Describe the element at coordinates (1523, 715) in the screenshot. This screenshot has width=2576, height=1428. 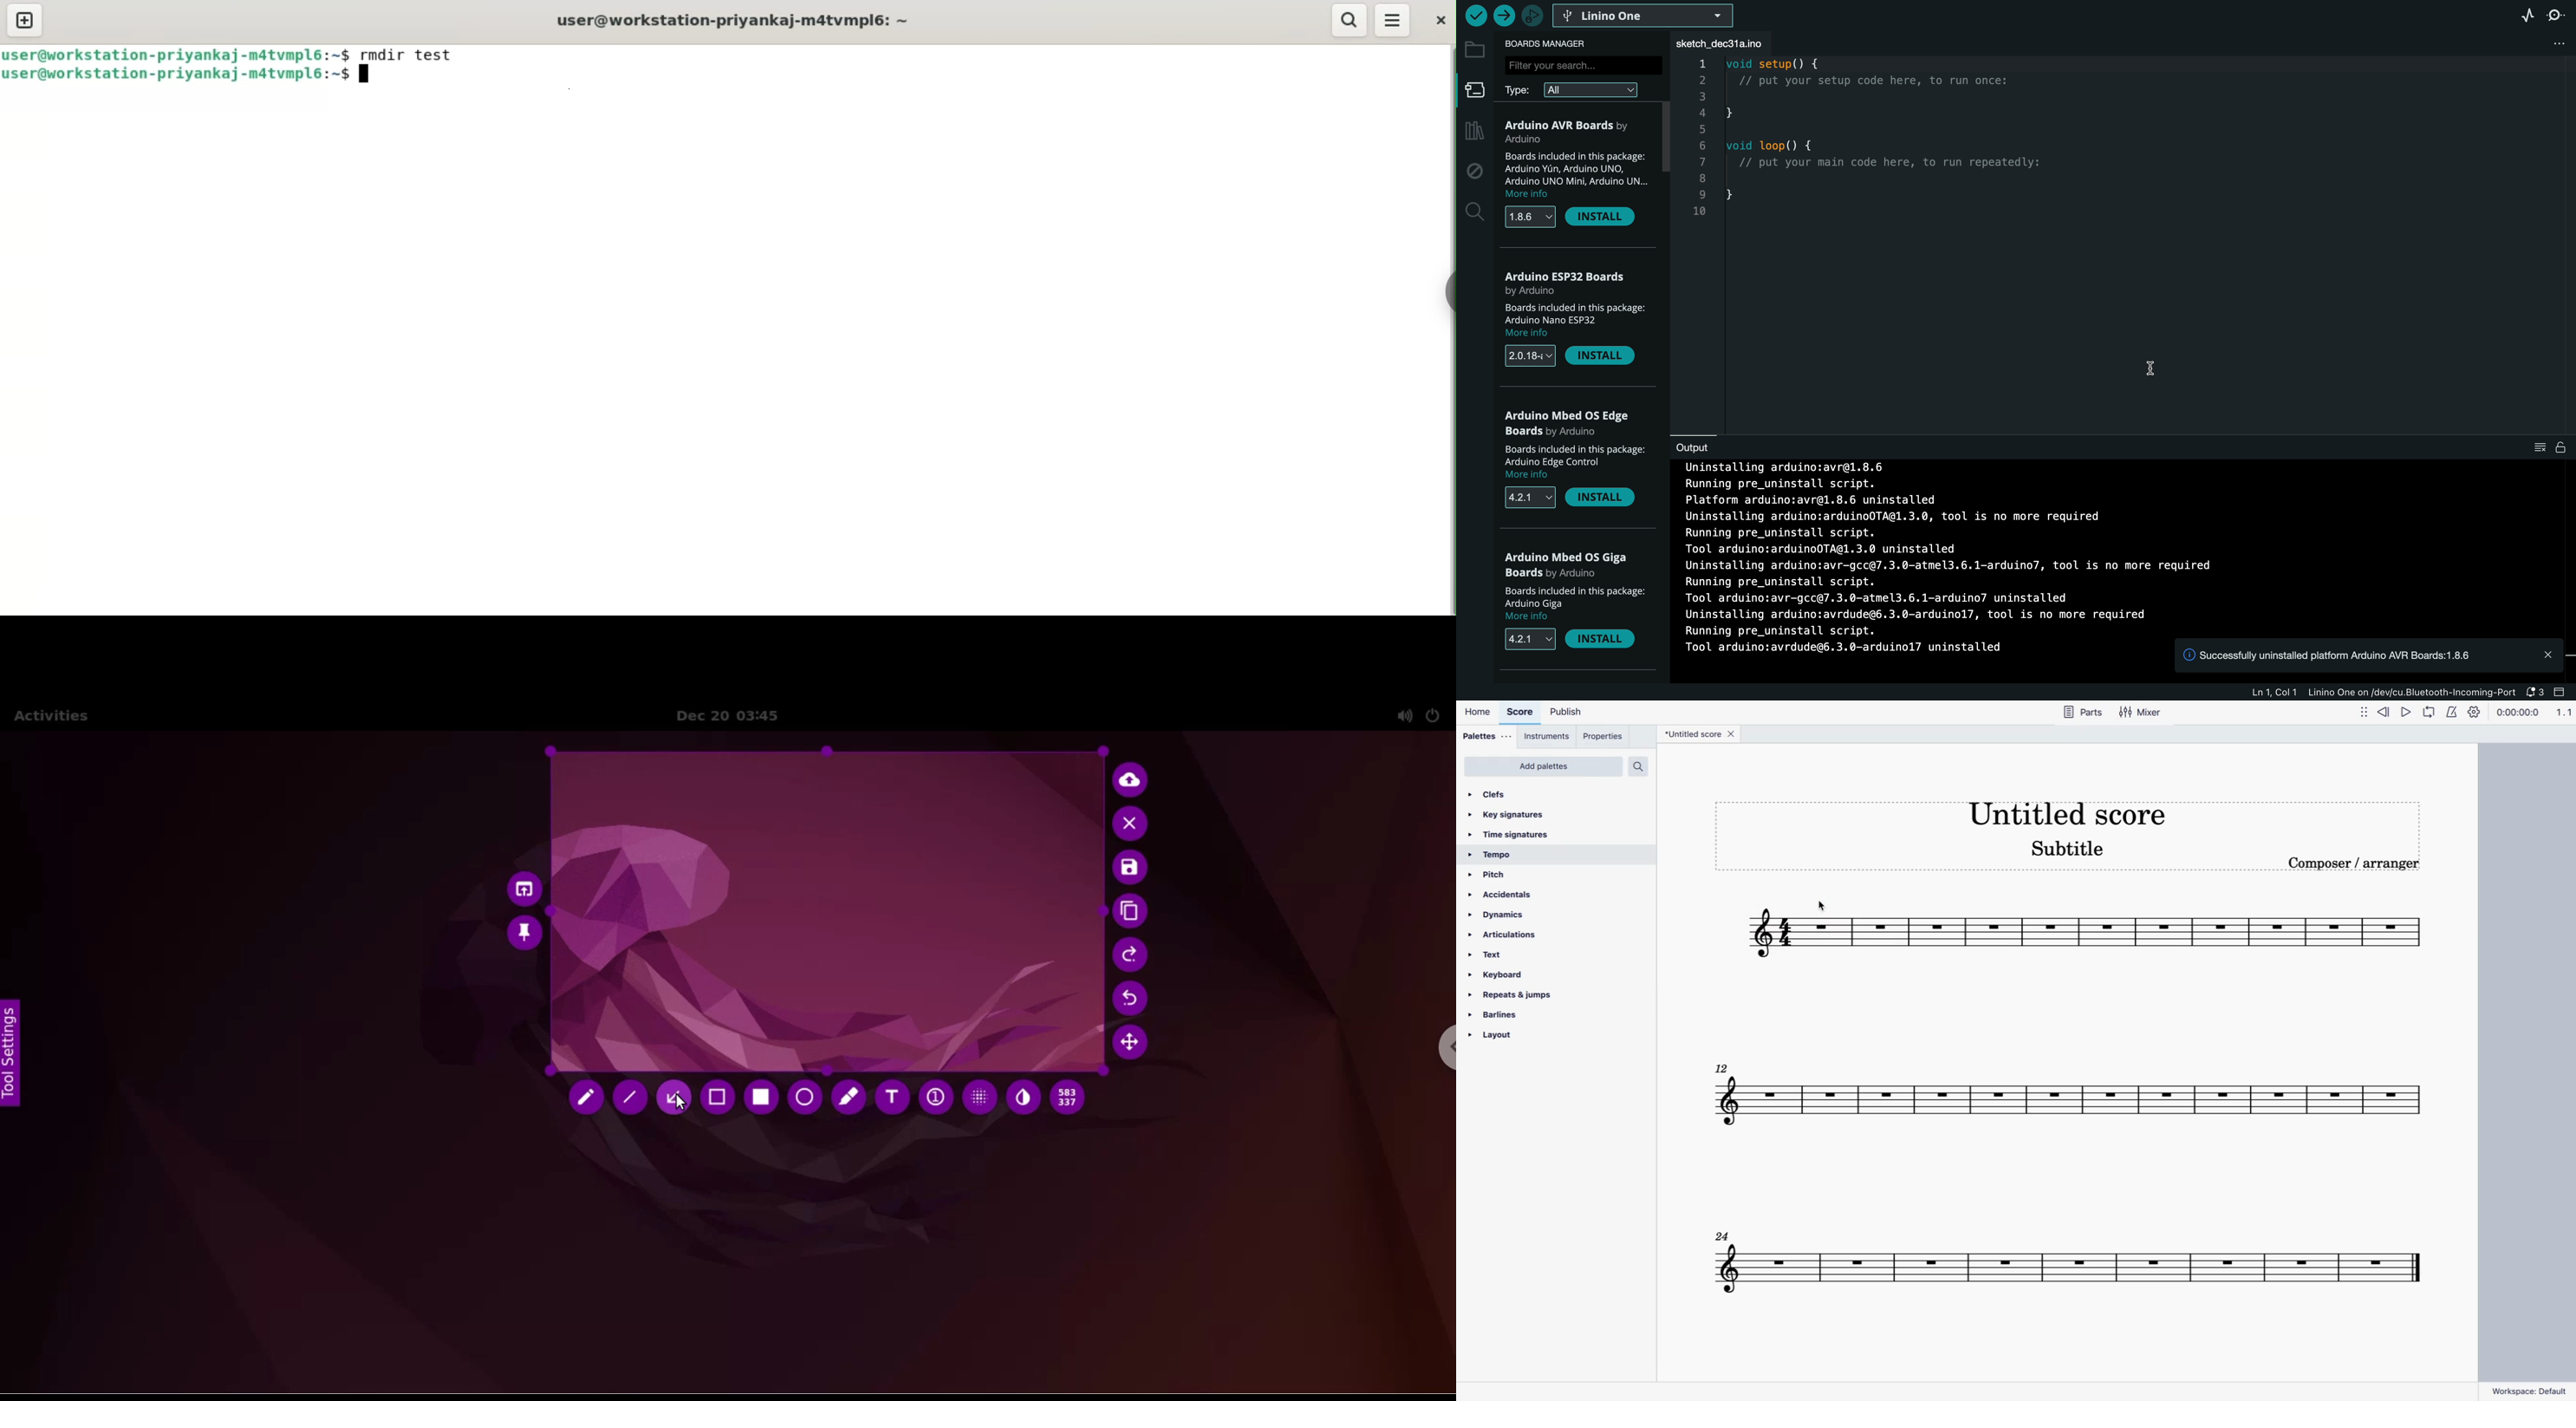
I see `score` at that location.